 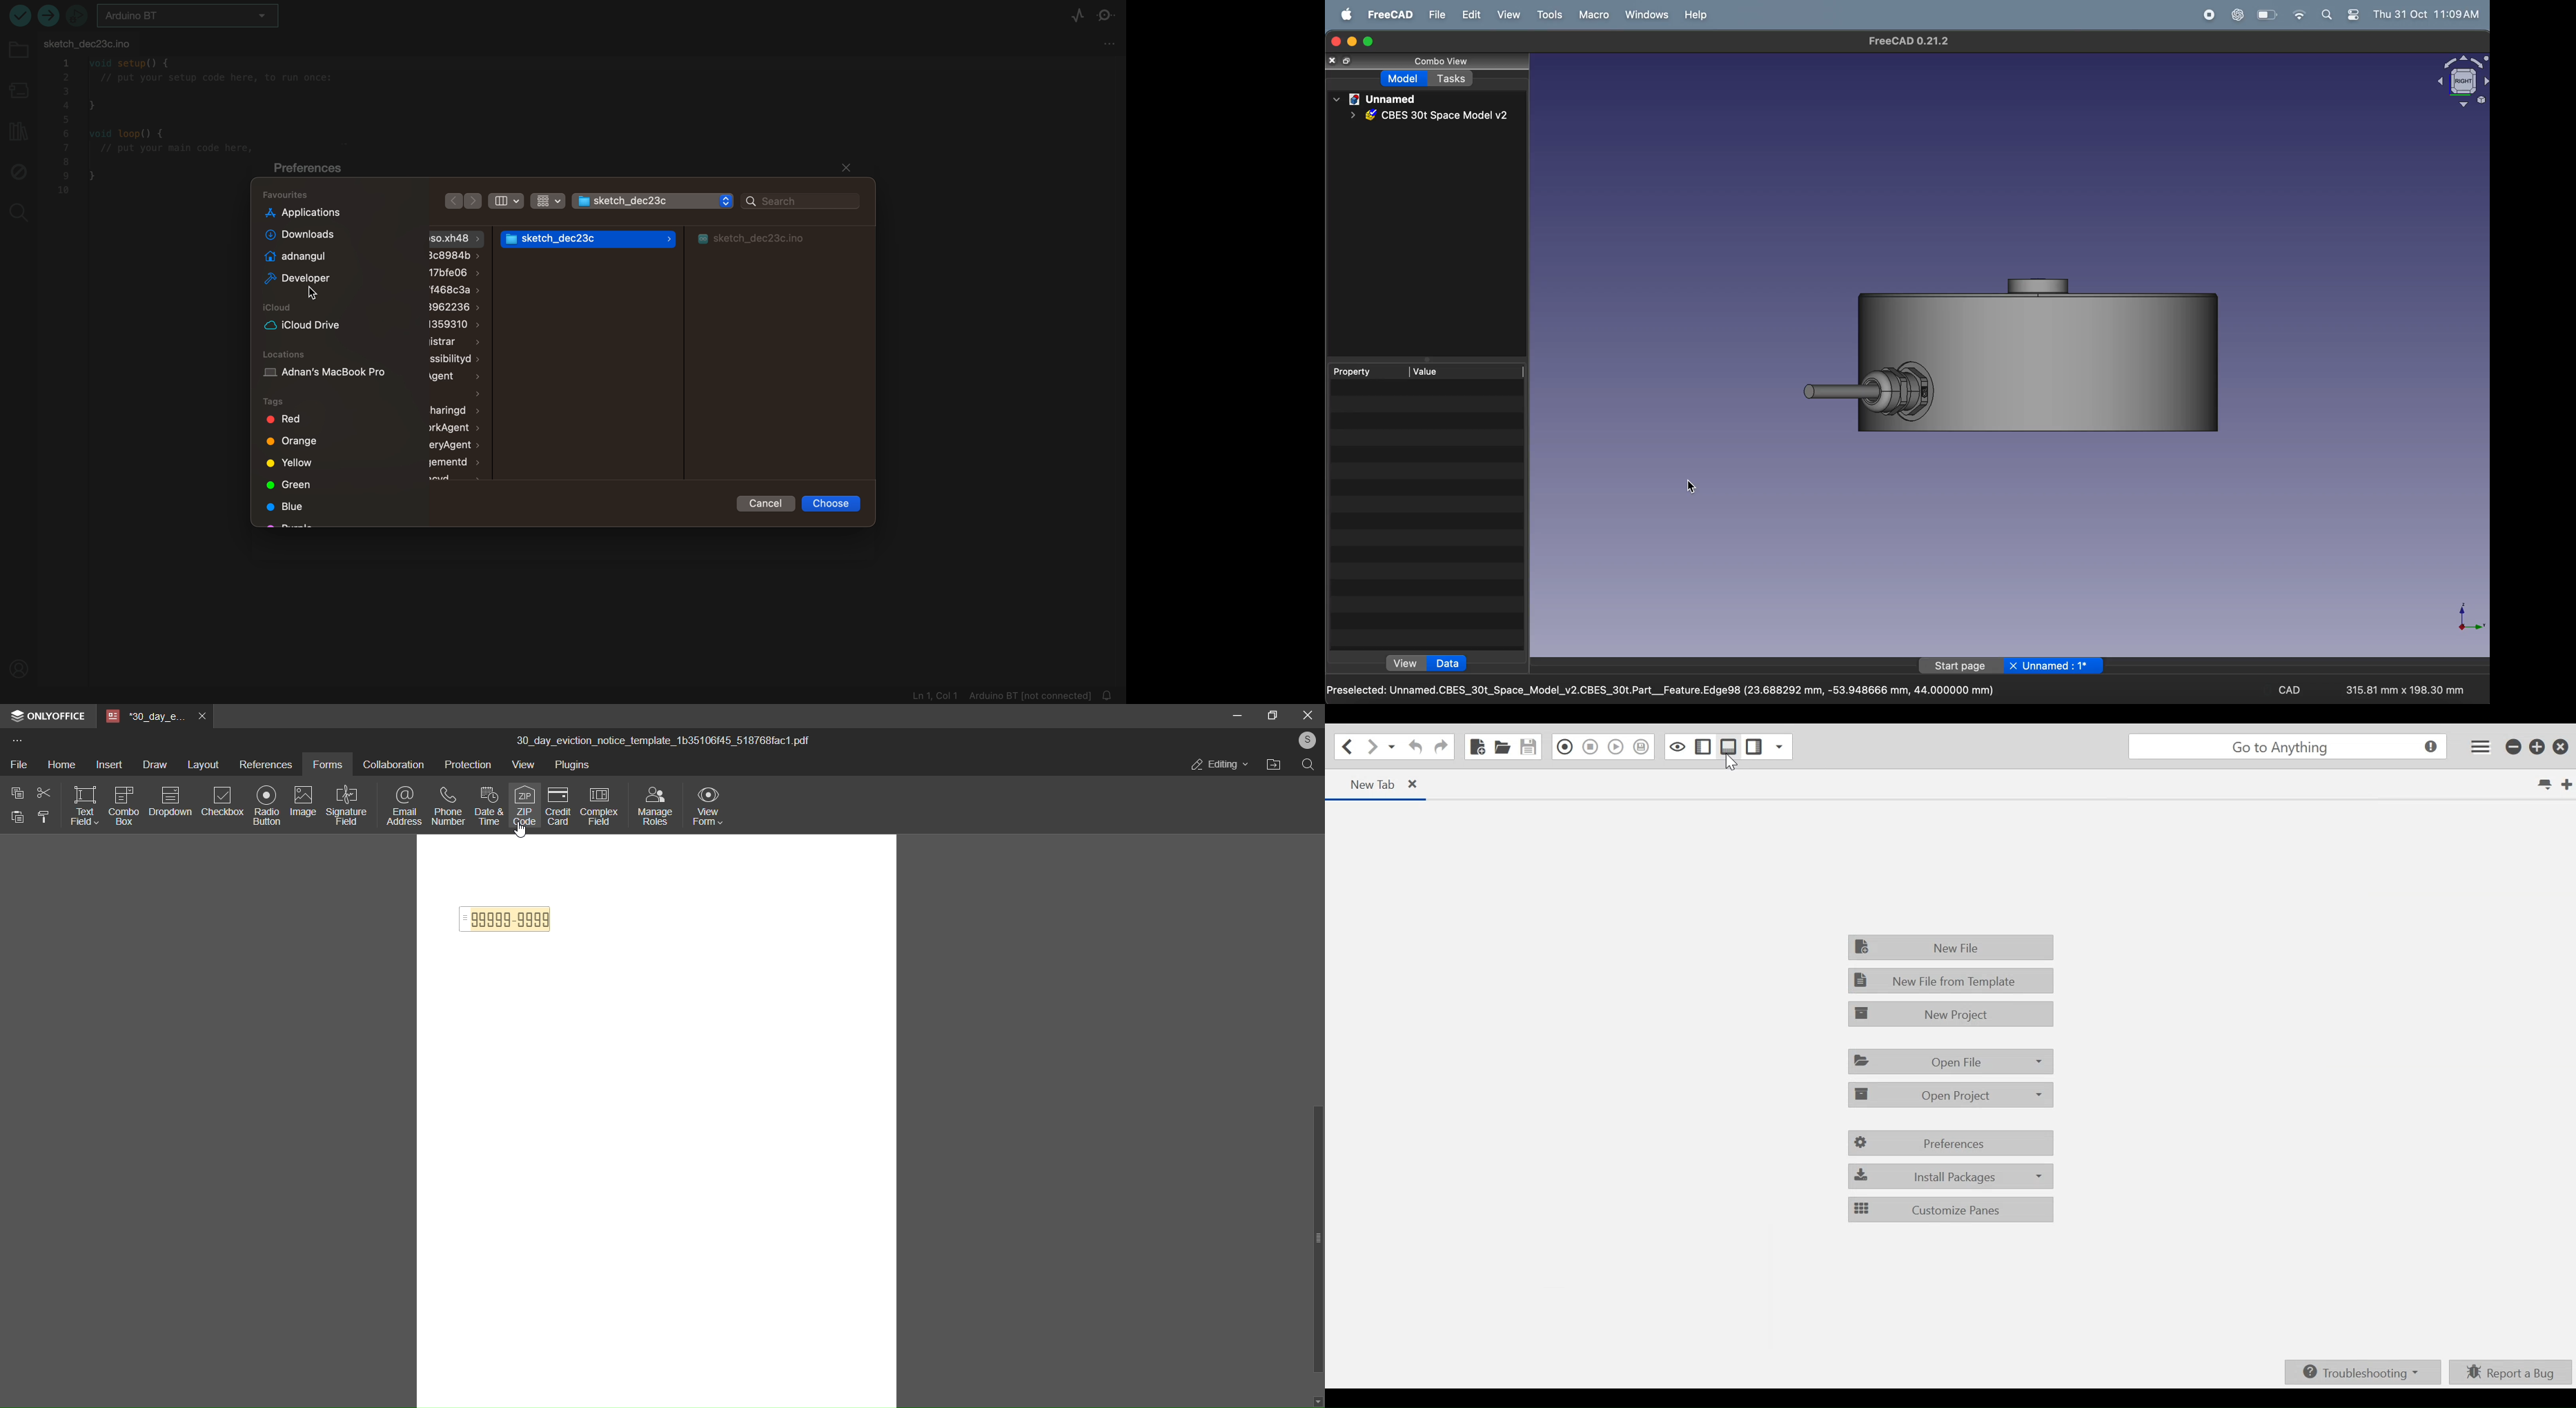 What do you see at coordinates (1270, 765) in the screenshot?
I see `open file location` at bounding box center [1270, 765].